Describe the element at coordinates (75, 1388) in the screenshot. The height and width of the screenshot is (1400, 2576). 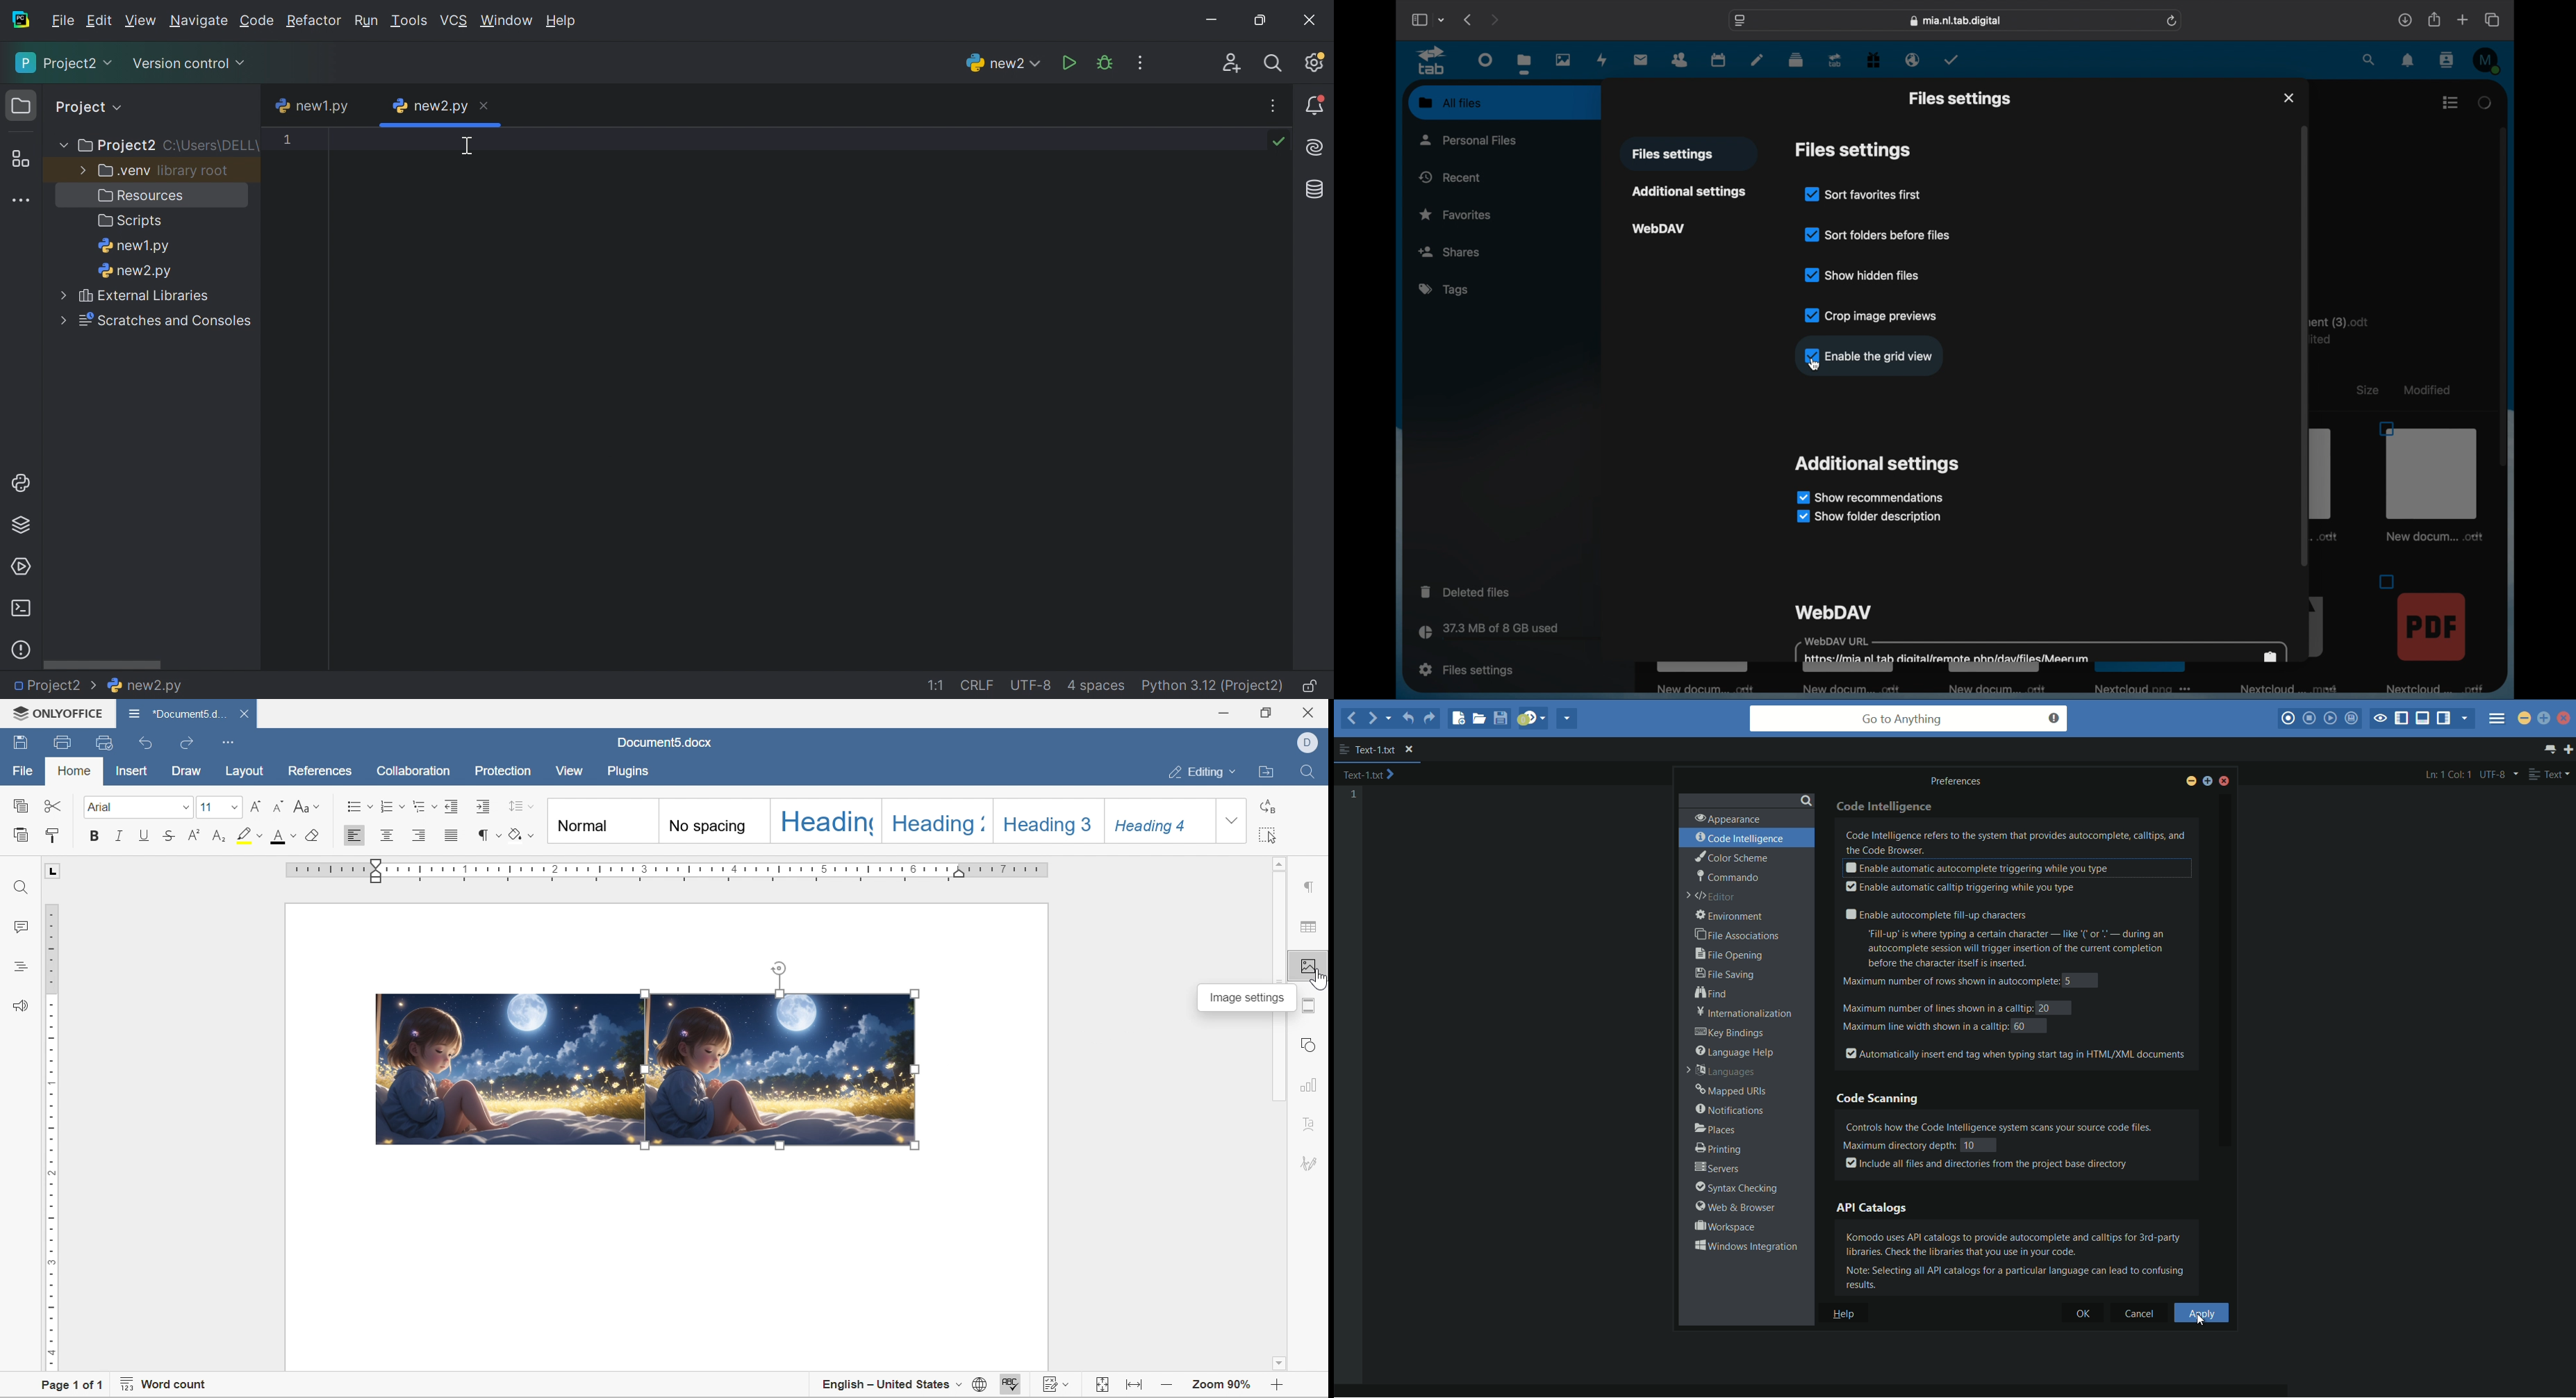
I see `page 1 of 1` at that location.